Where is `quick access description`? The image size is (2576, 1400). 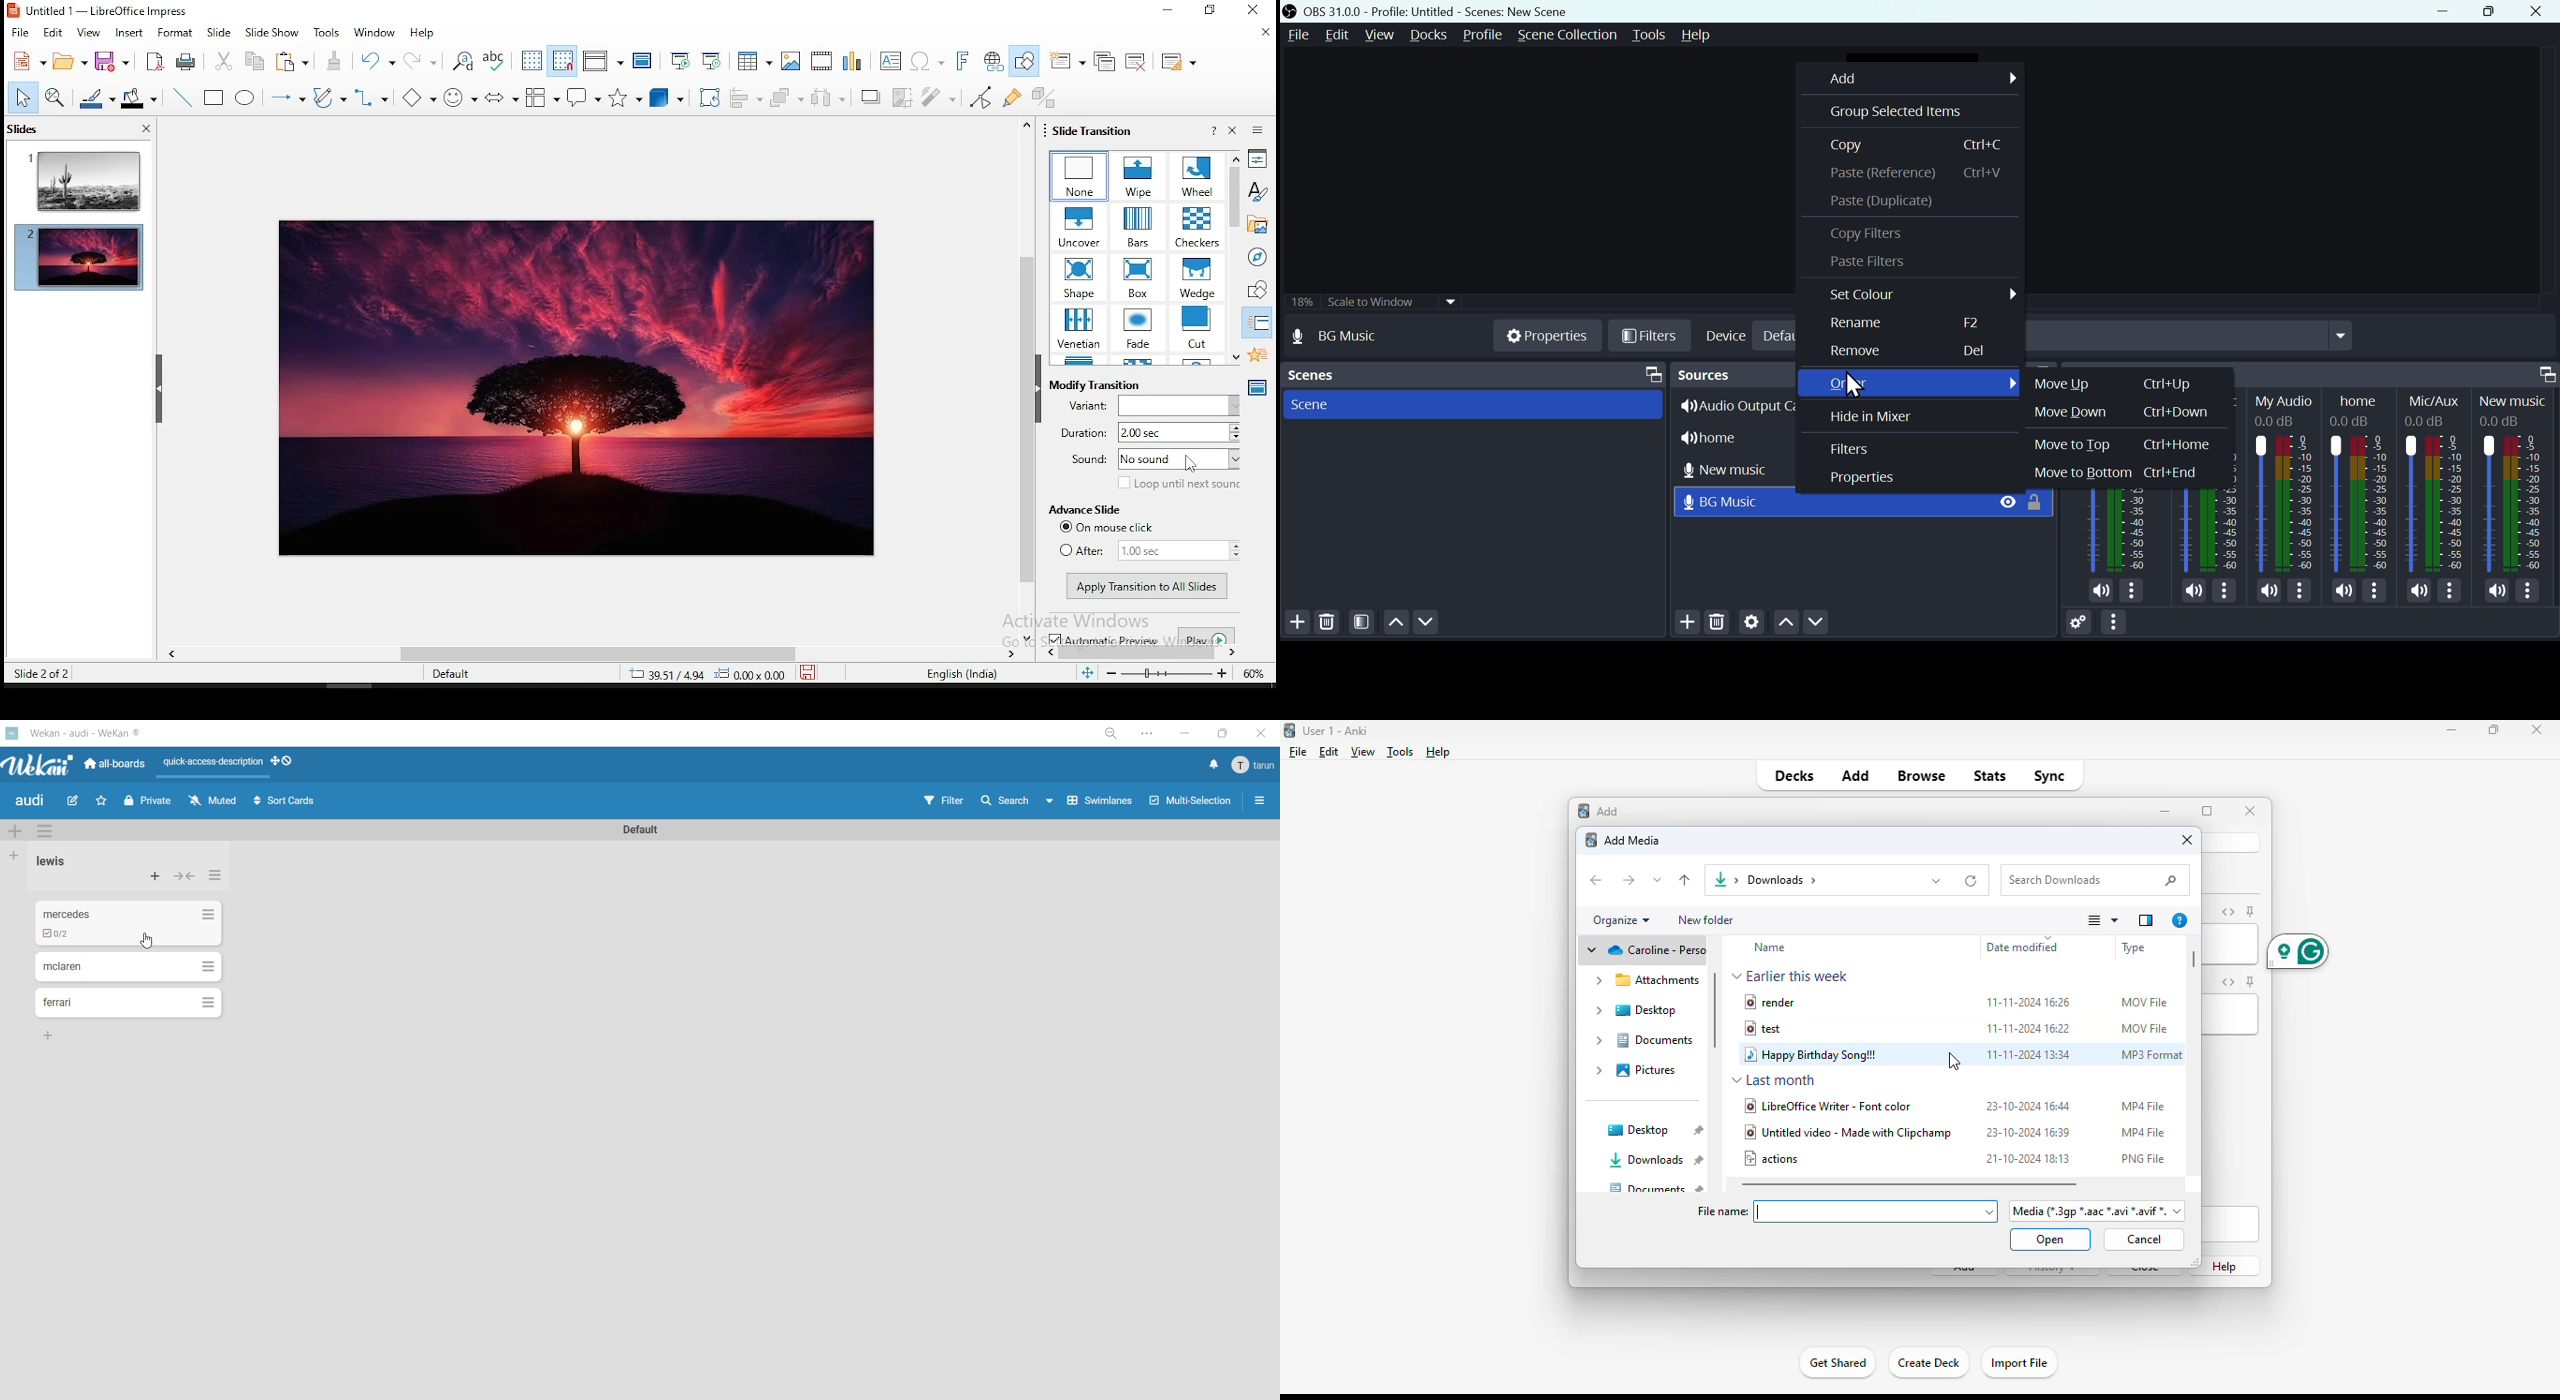
quick access description is located at coordinates (213, 762).